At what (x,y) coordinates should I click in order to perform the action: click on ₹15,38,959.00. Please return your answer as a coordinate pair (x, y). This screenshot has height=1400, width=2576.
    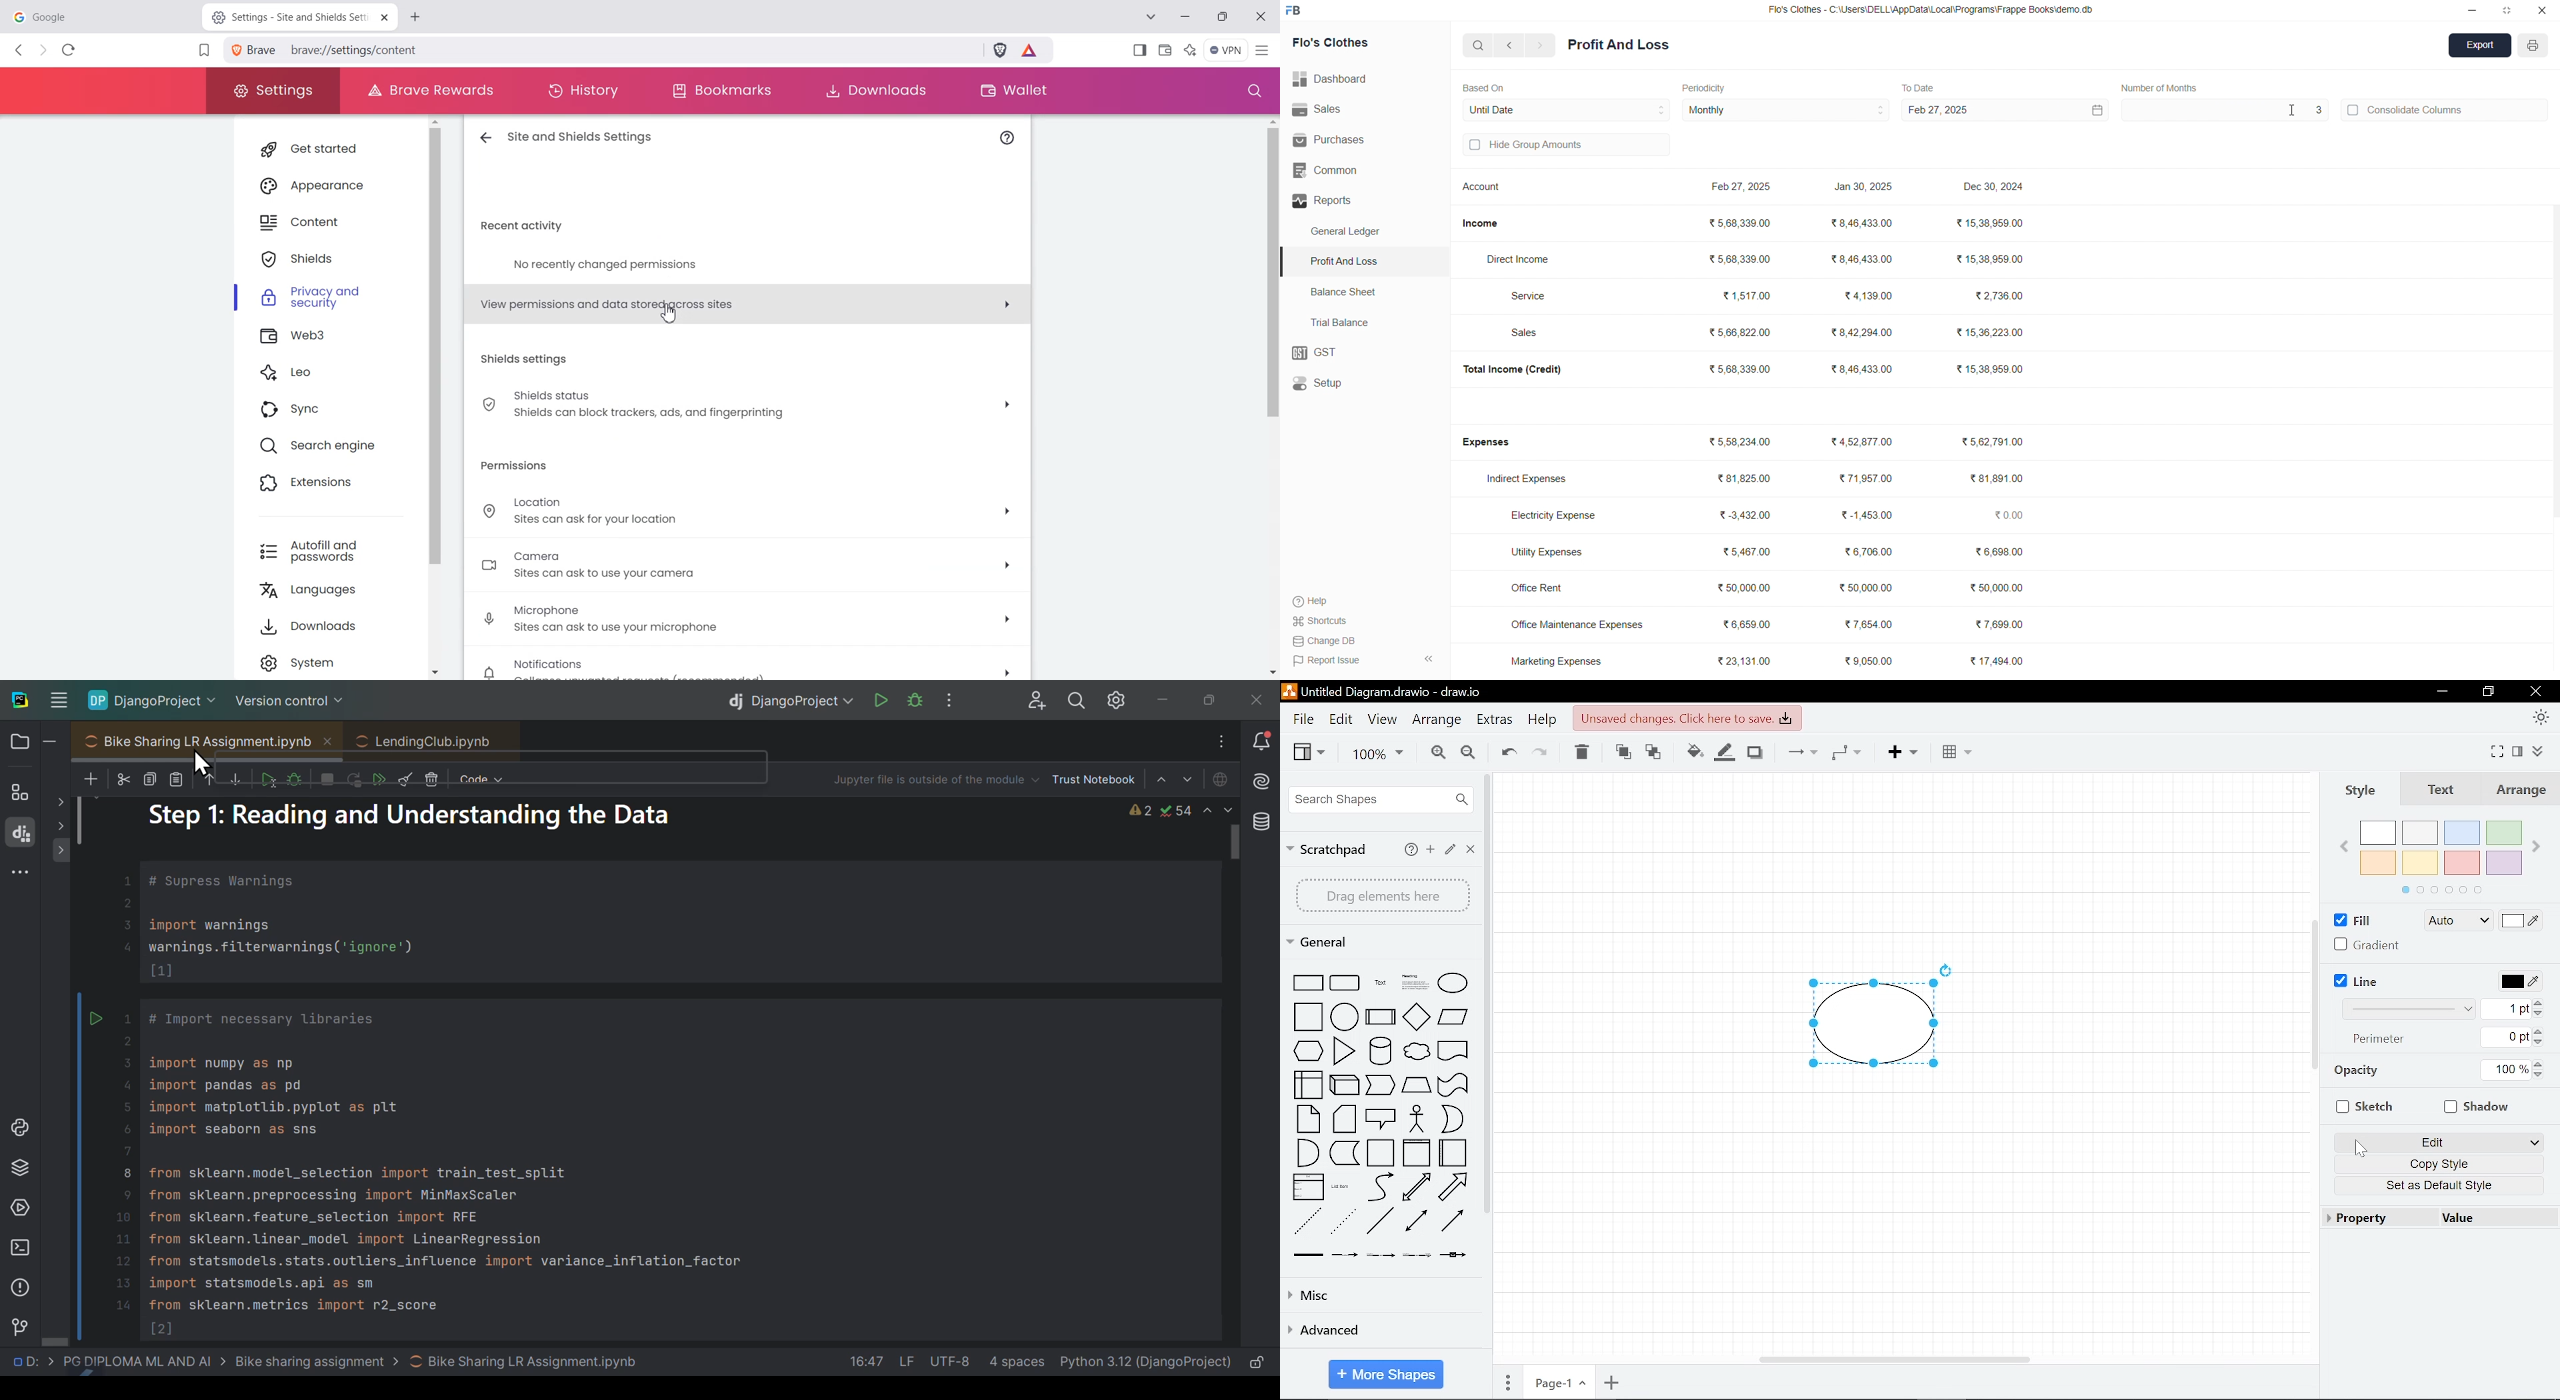
    Looking at the image, I should click on (1991, 223).